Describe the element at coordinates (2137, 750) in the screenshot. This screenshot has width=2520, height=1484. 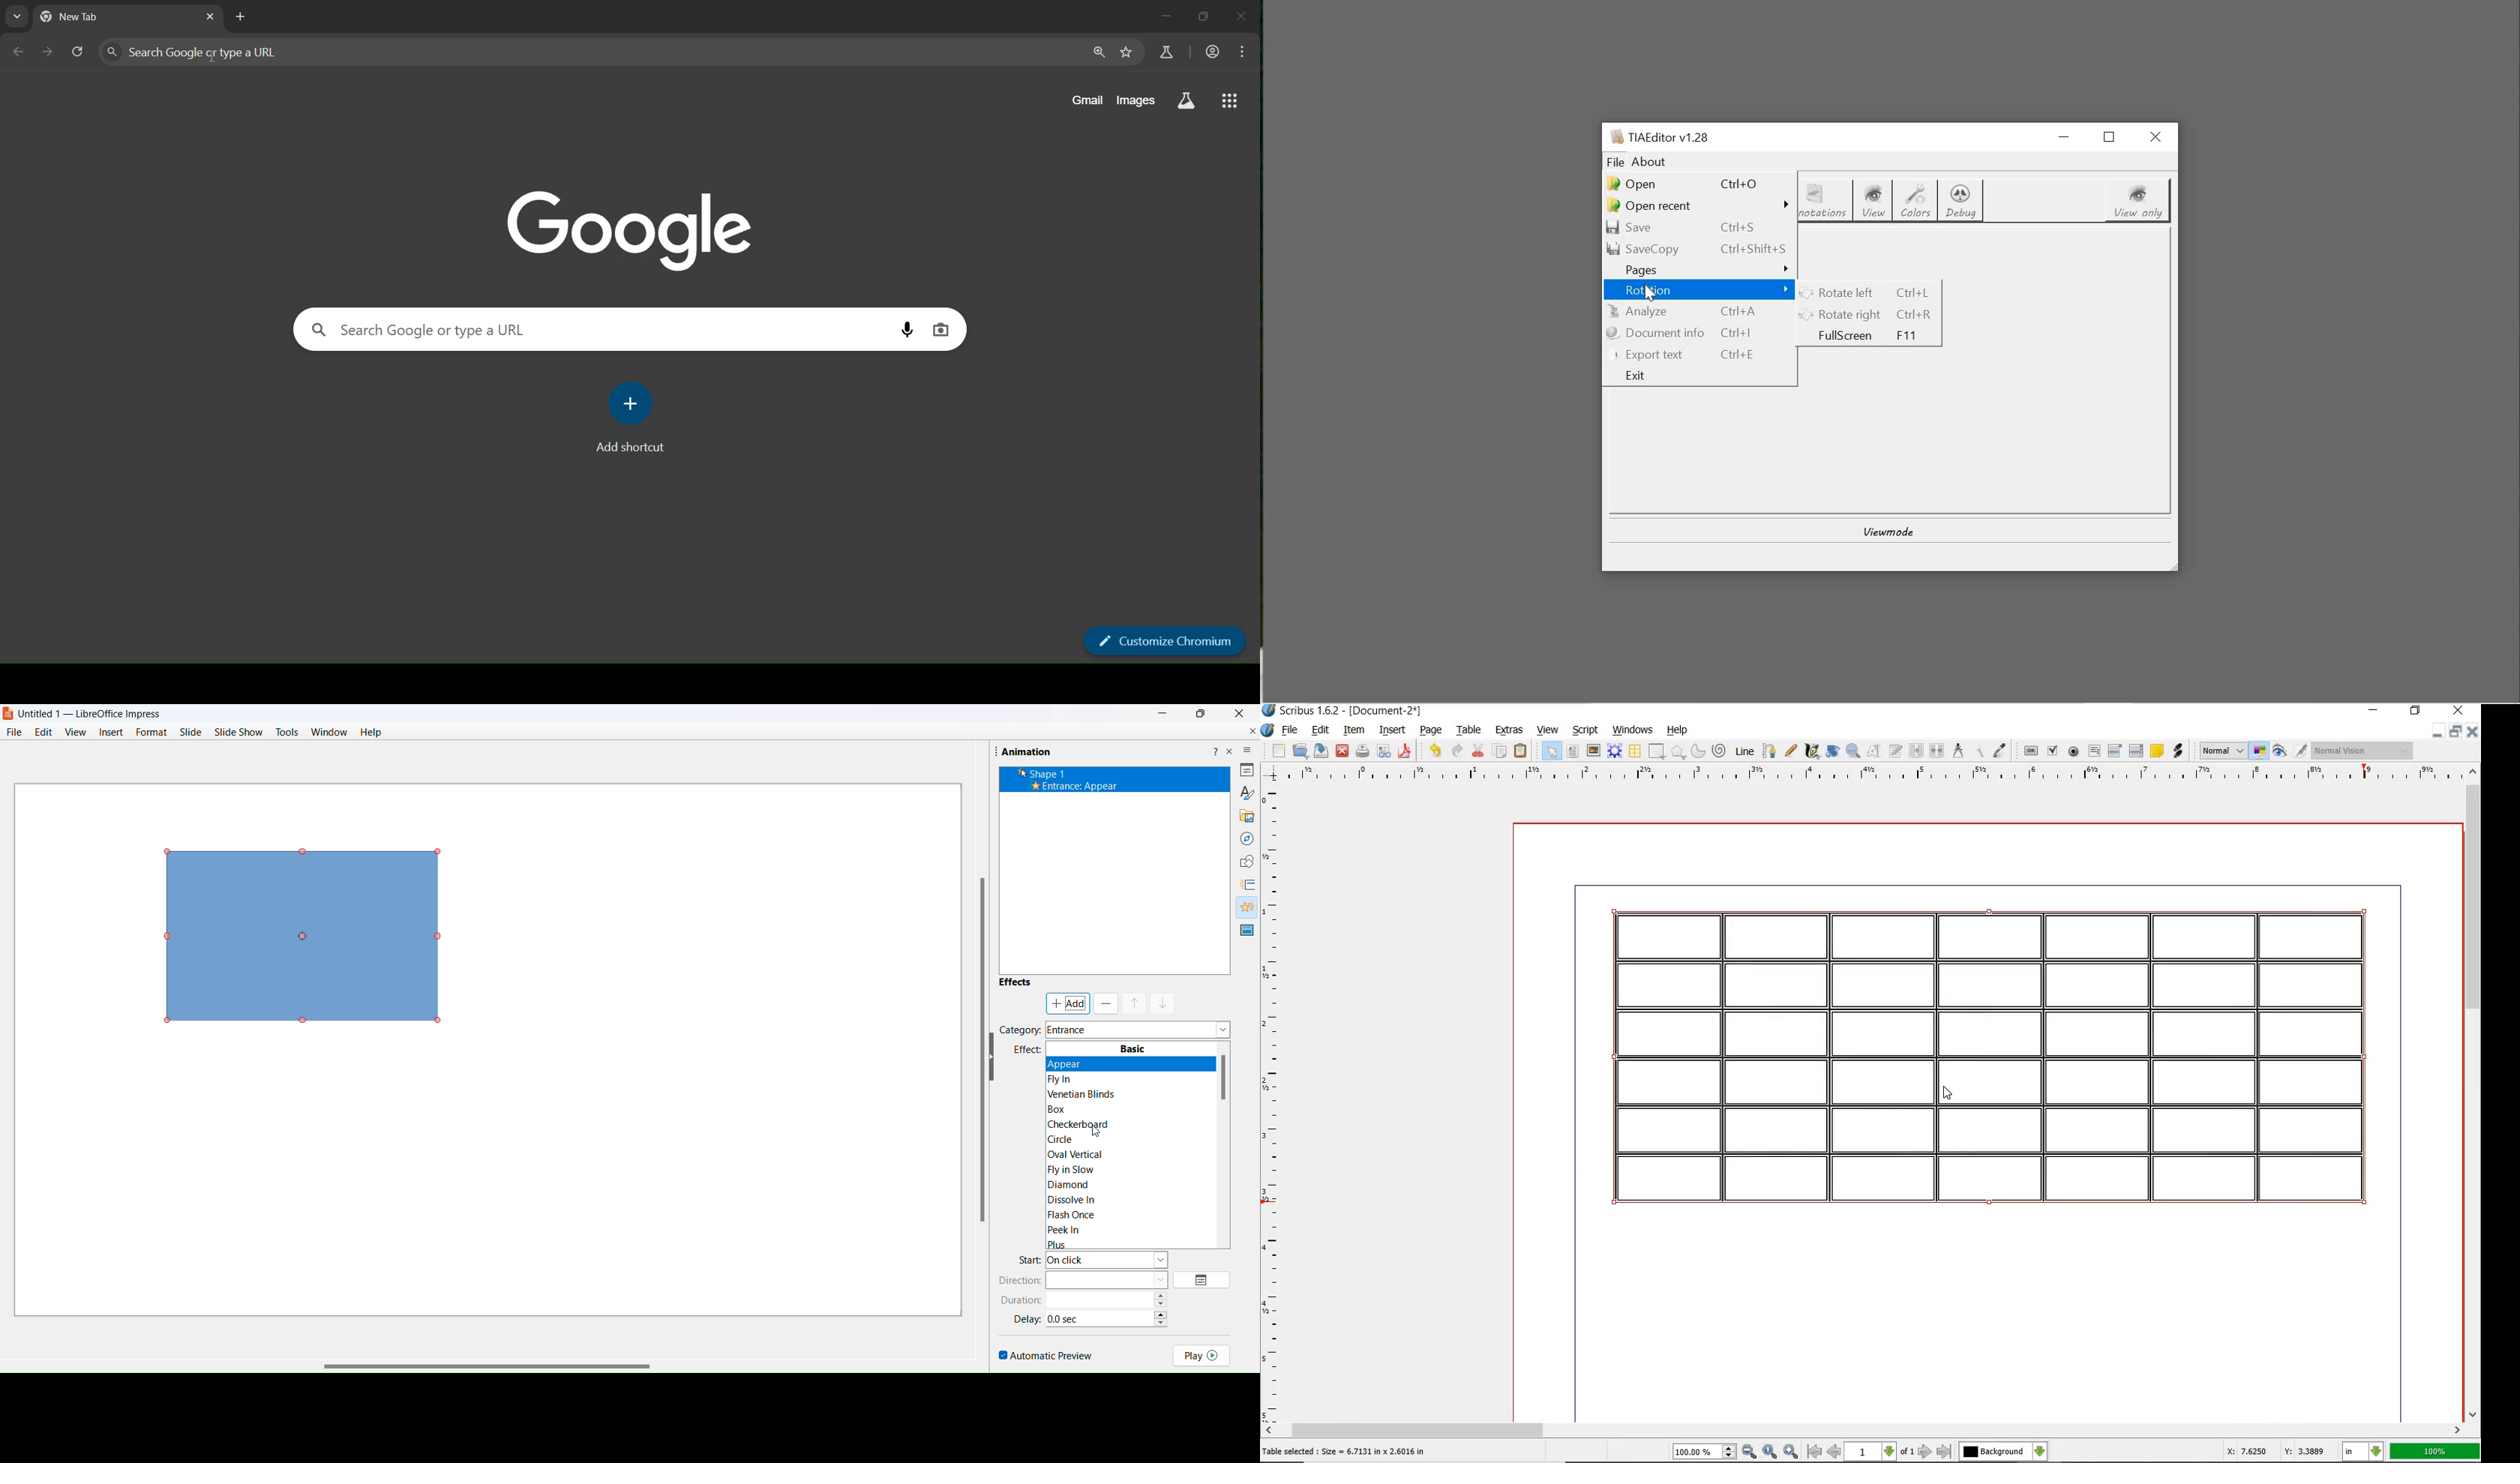
I see `pdf list box` at that location.